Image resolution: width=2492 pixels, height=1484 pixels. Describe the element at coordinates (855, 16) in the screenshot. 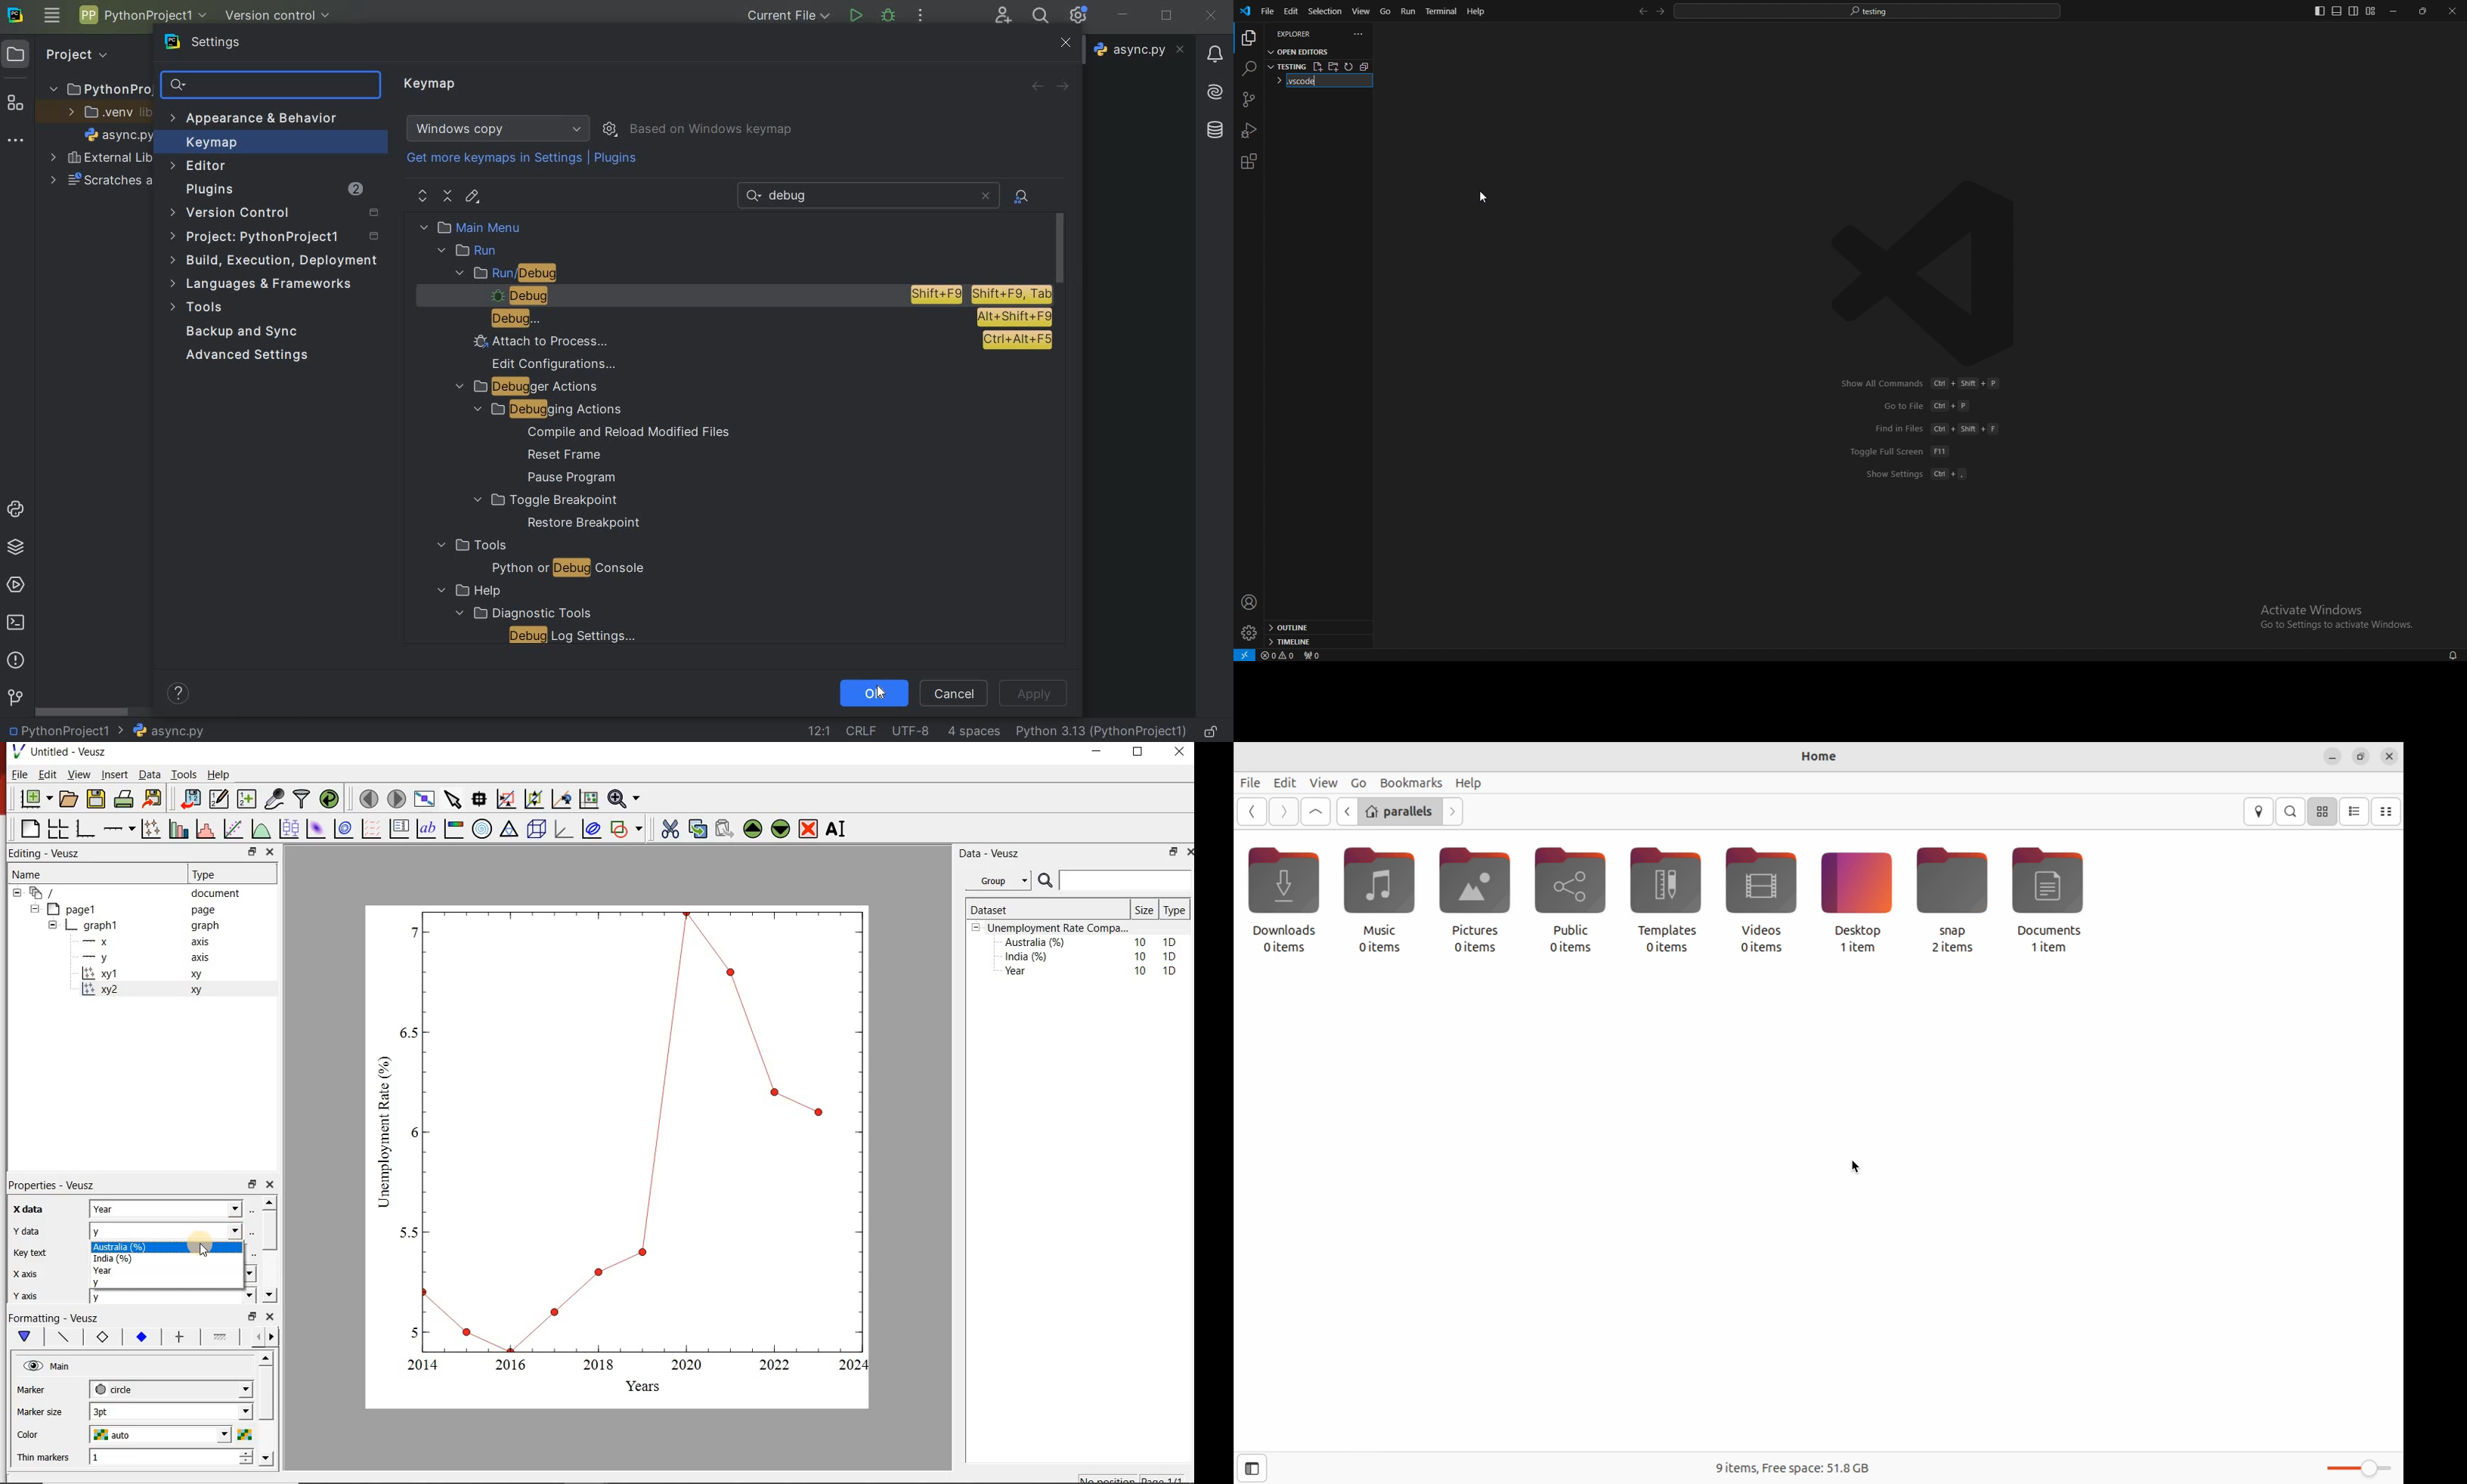

I see `run` at that location.